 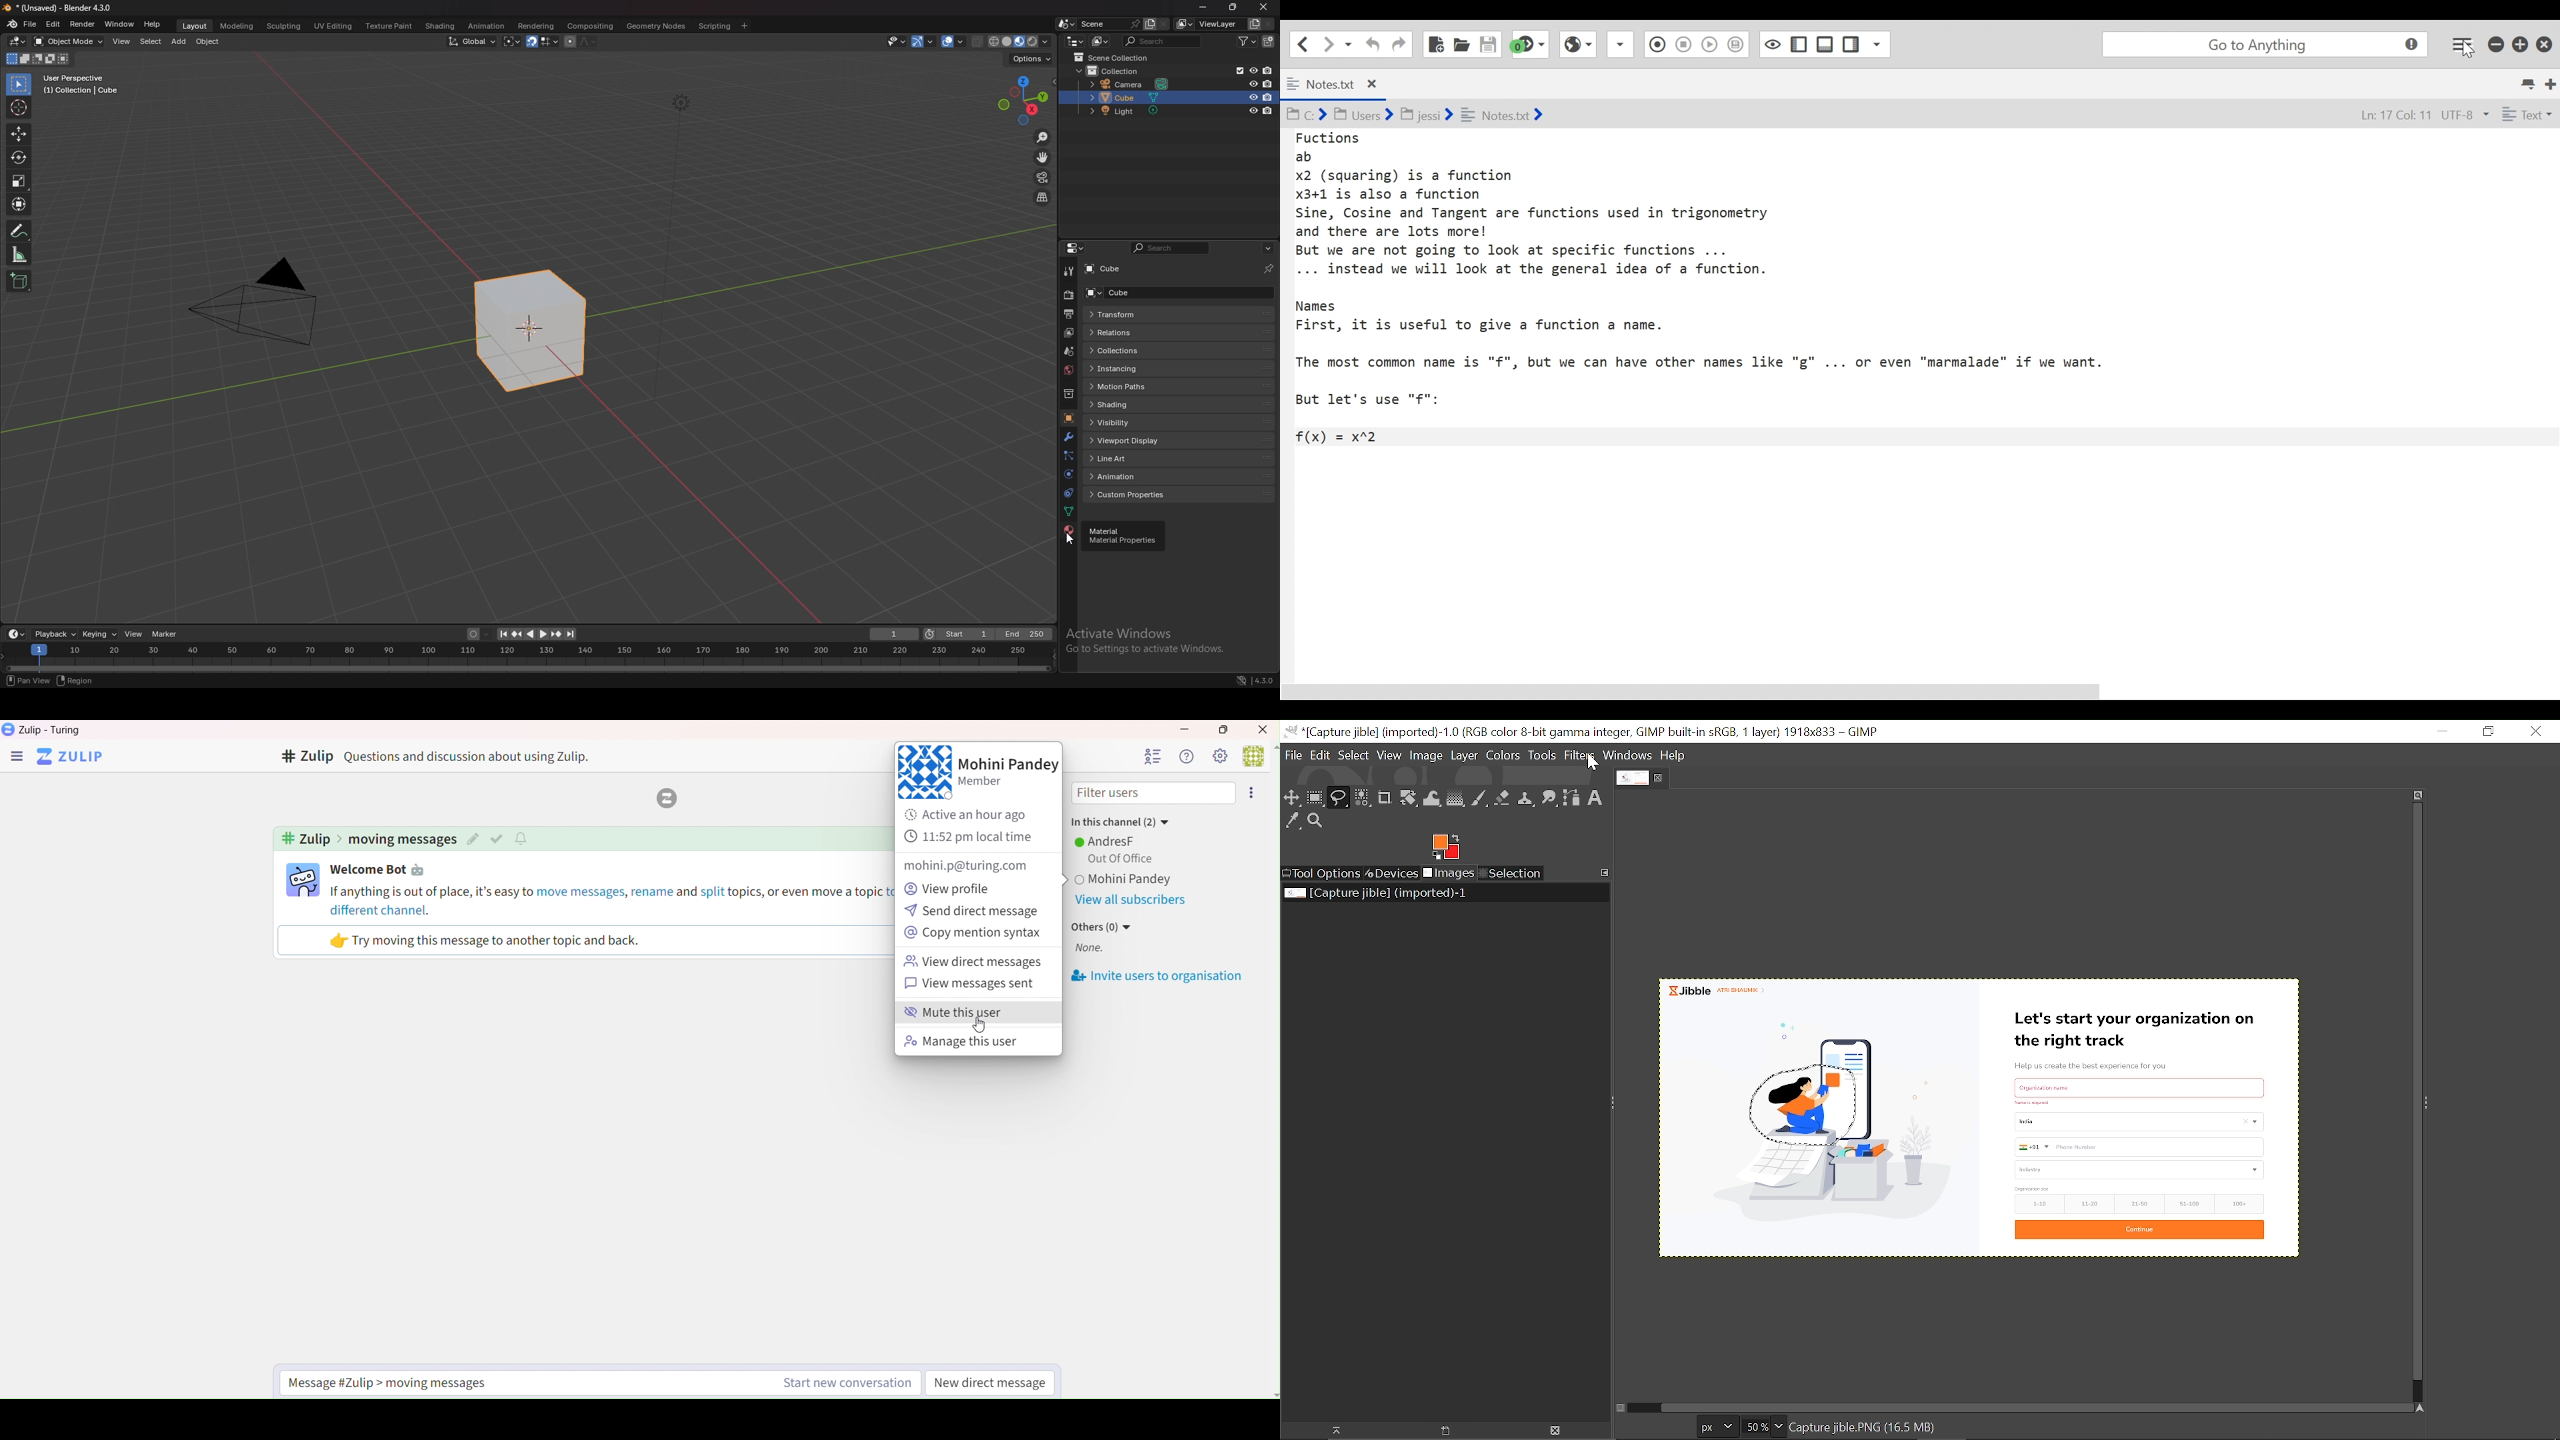 I want to click on Show specific Sidepane, so click(x=1866, y=45).